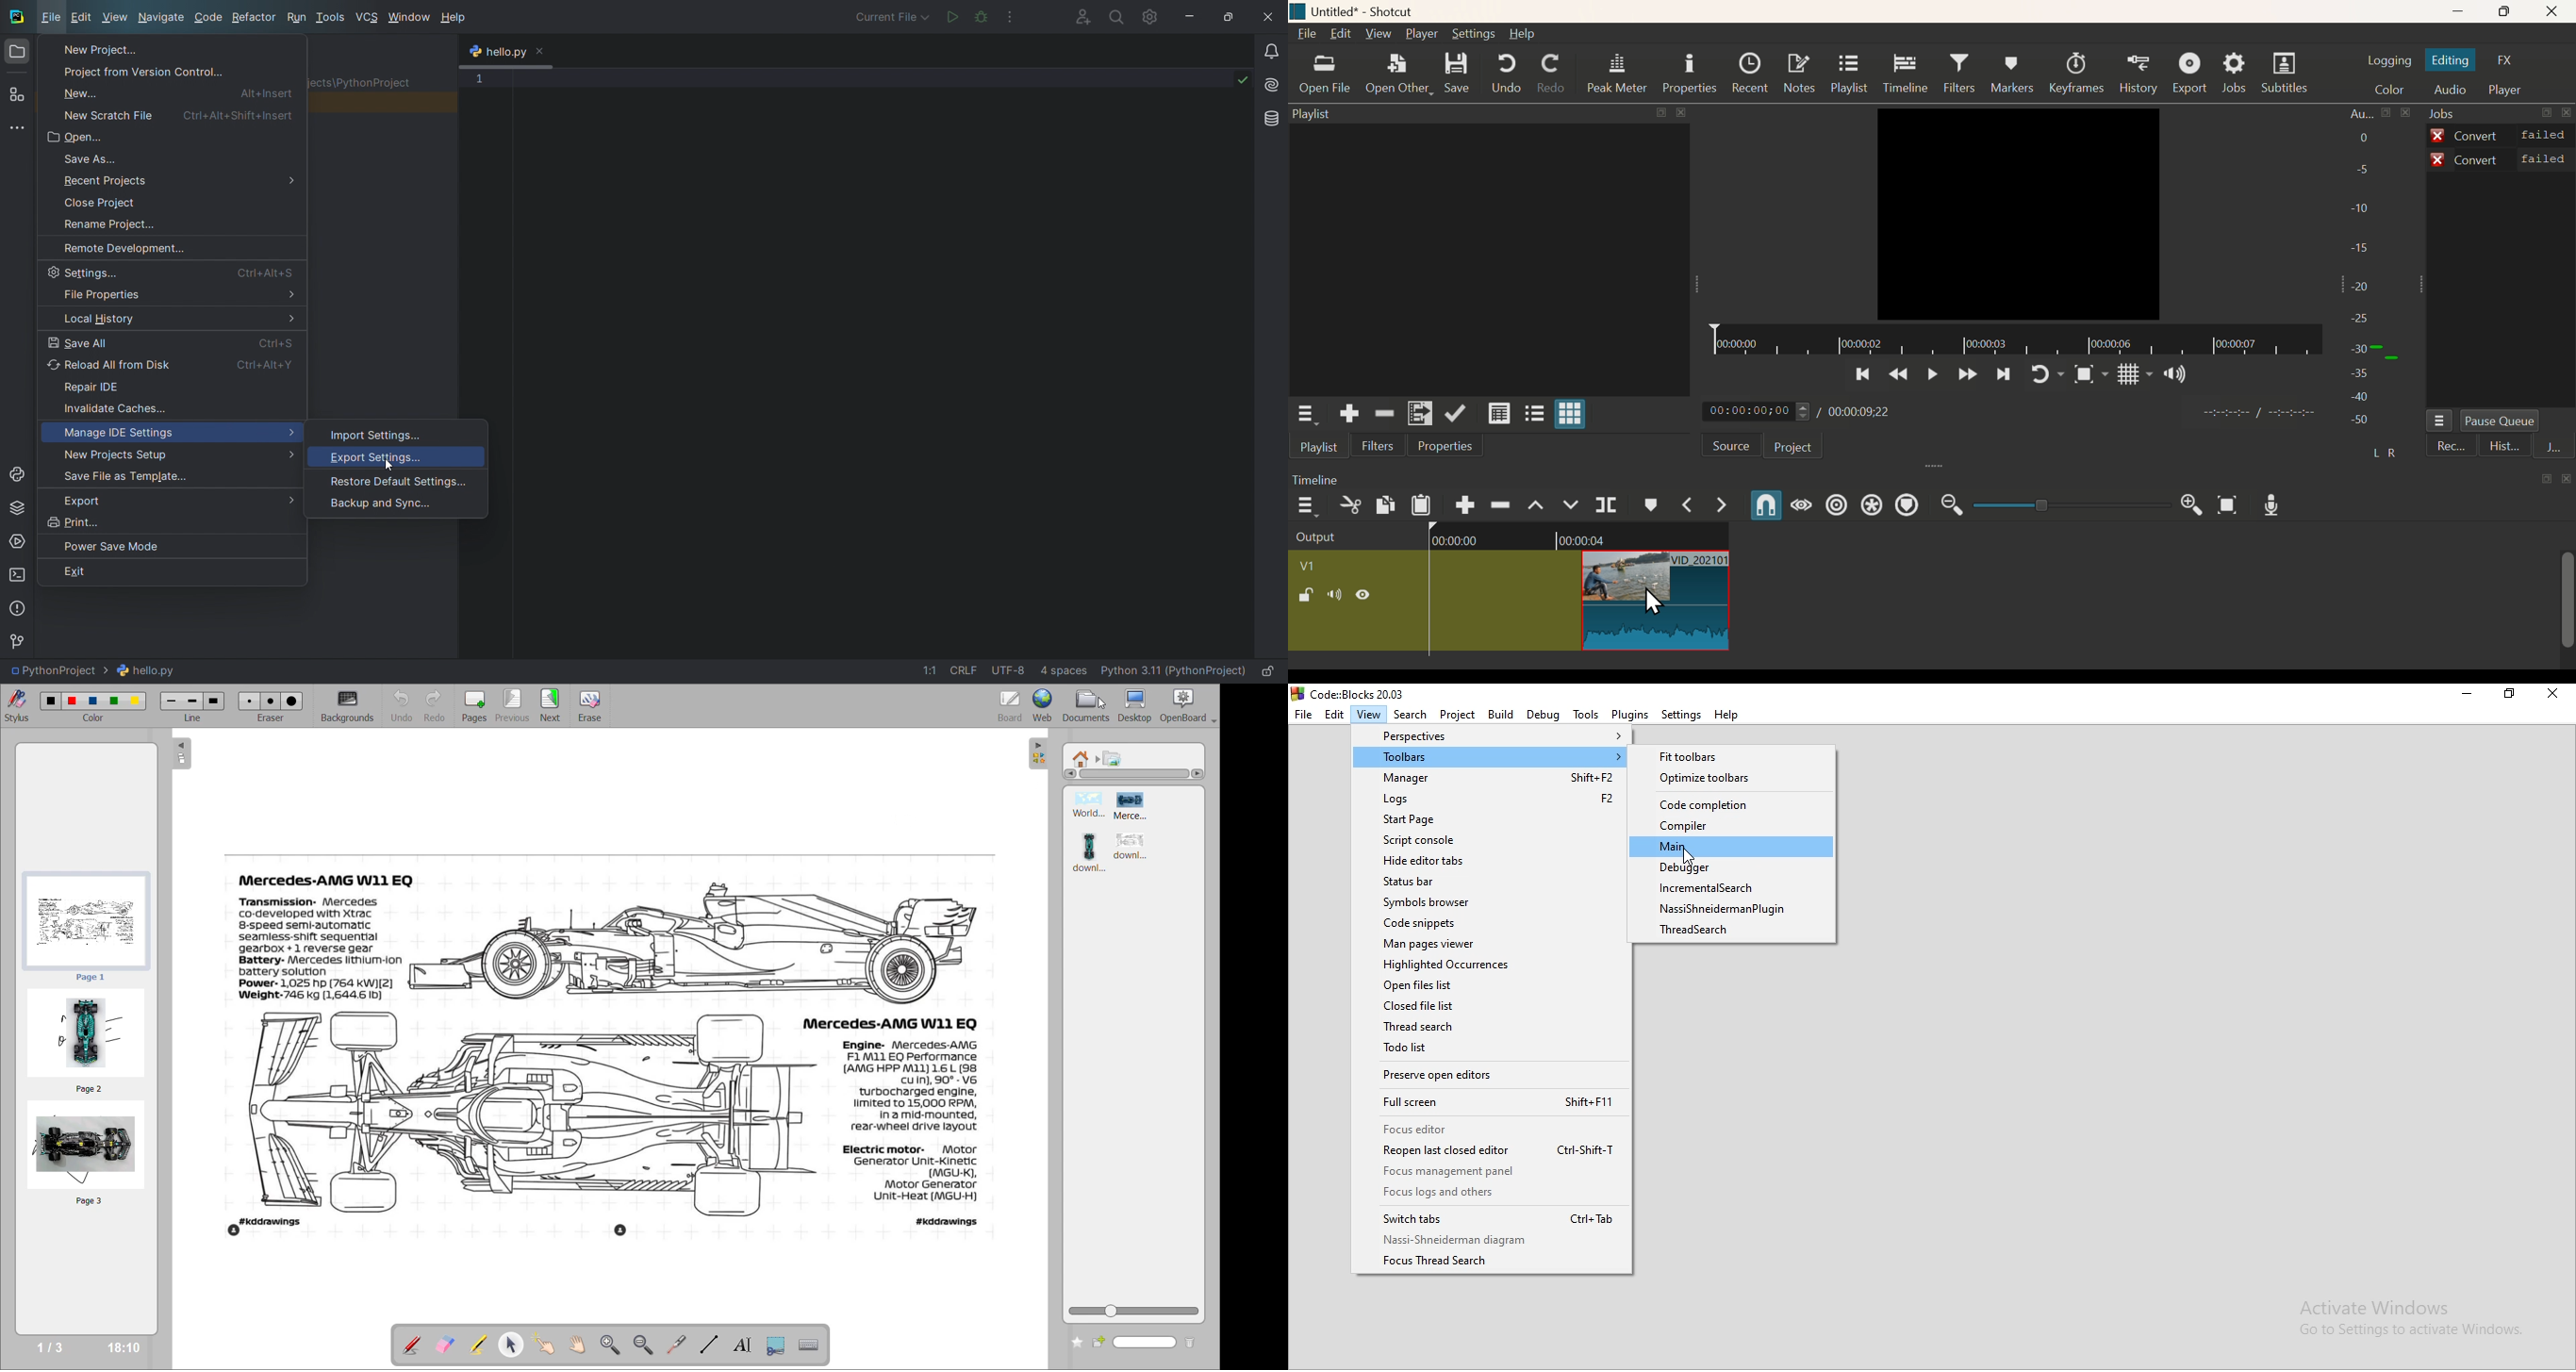 Image resolution: width=2576 pixels, height=1372 pixels. What do you see at coordinates (1359, 693) in the screenshot?
I see `Code:Blocks 20.03` at bounding box center [1359, 693].